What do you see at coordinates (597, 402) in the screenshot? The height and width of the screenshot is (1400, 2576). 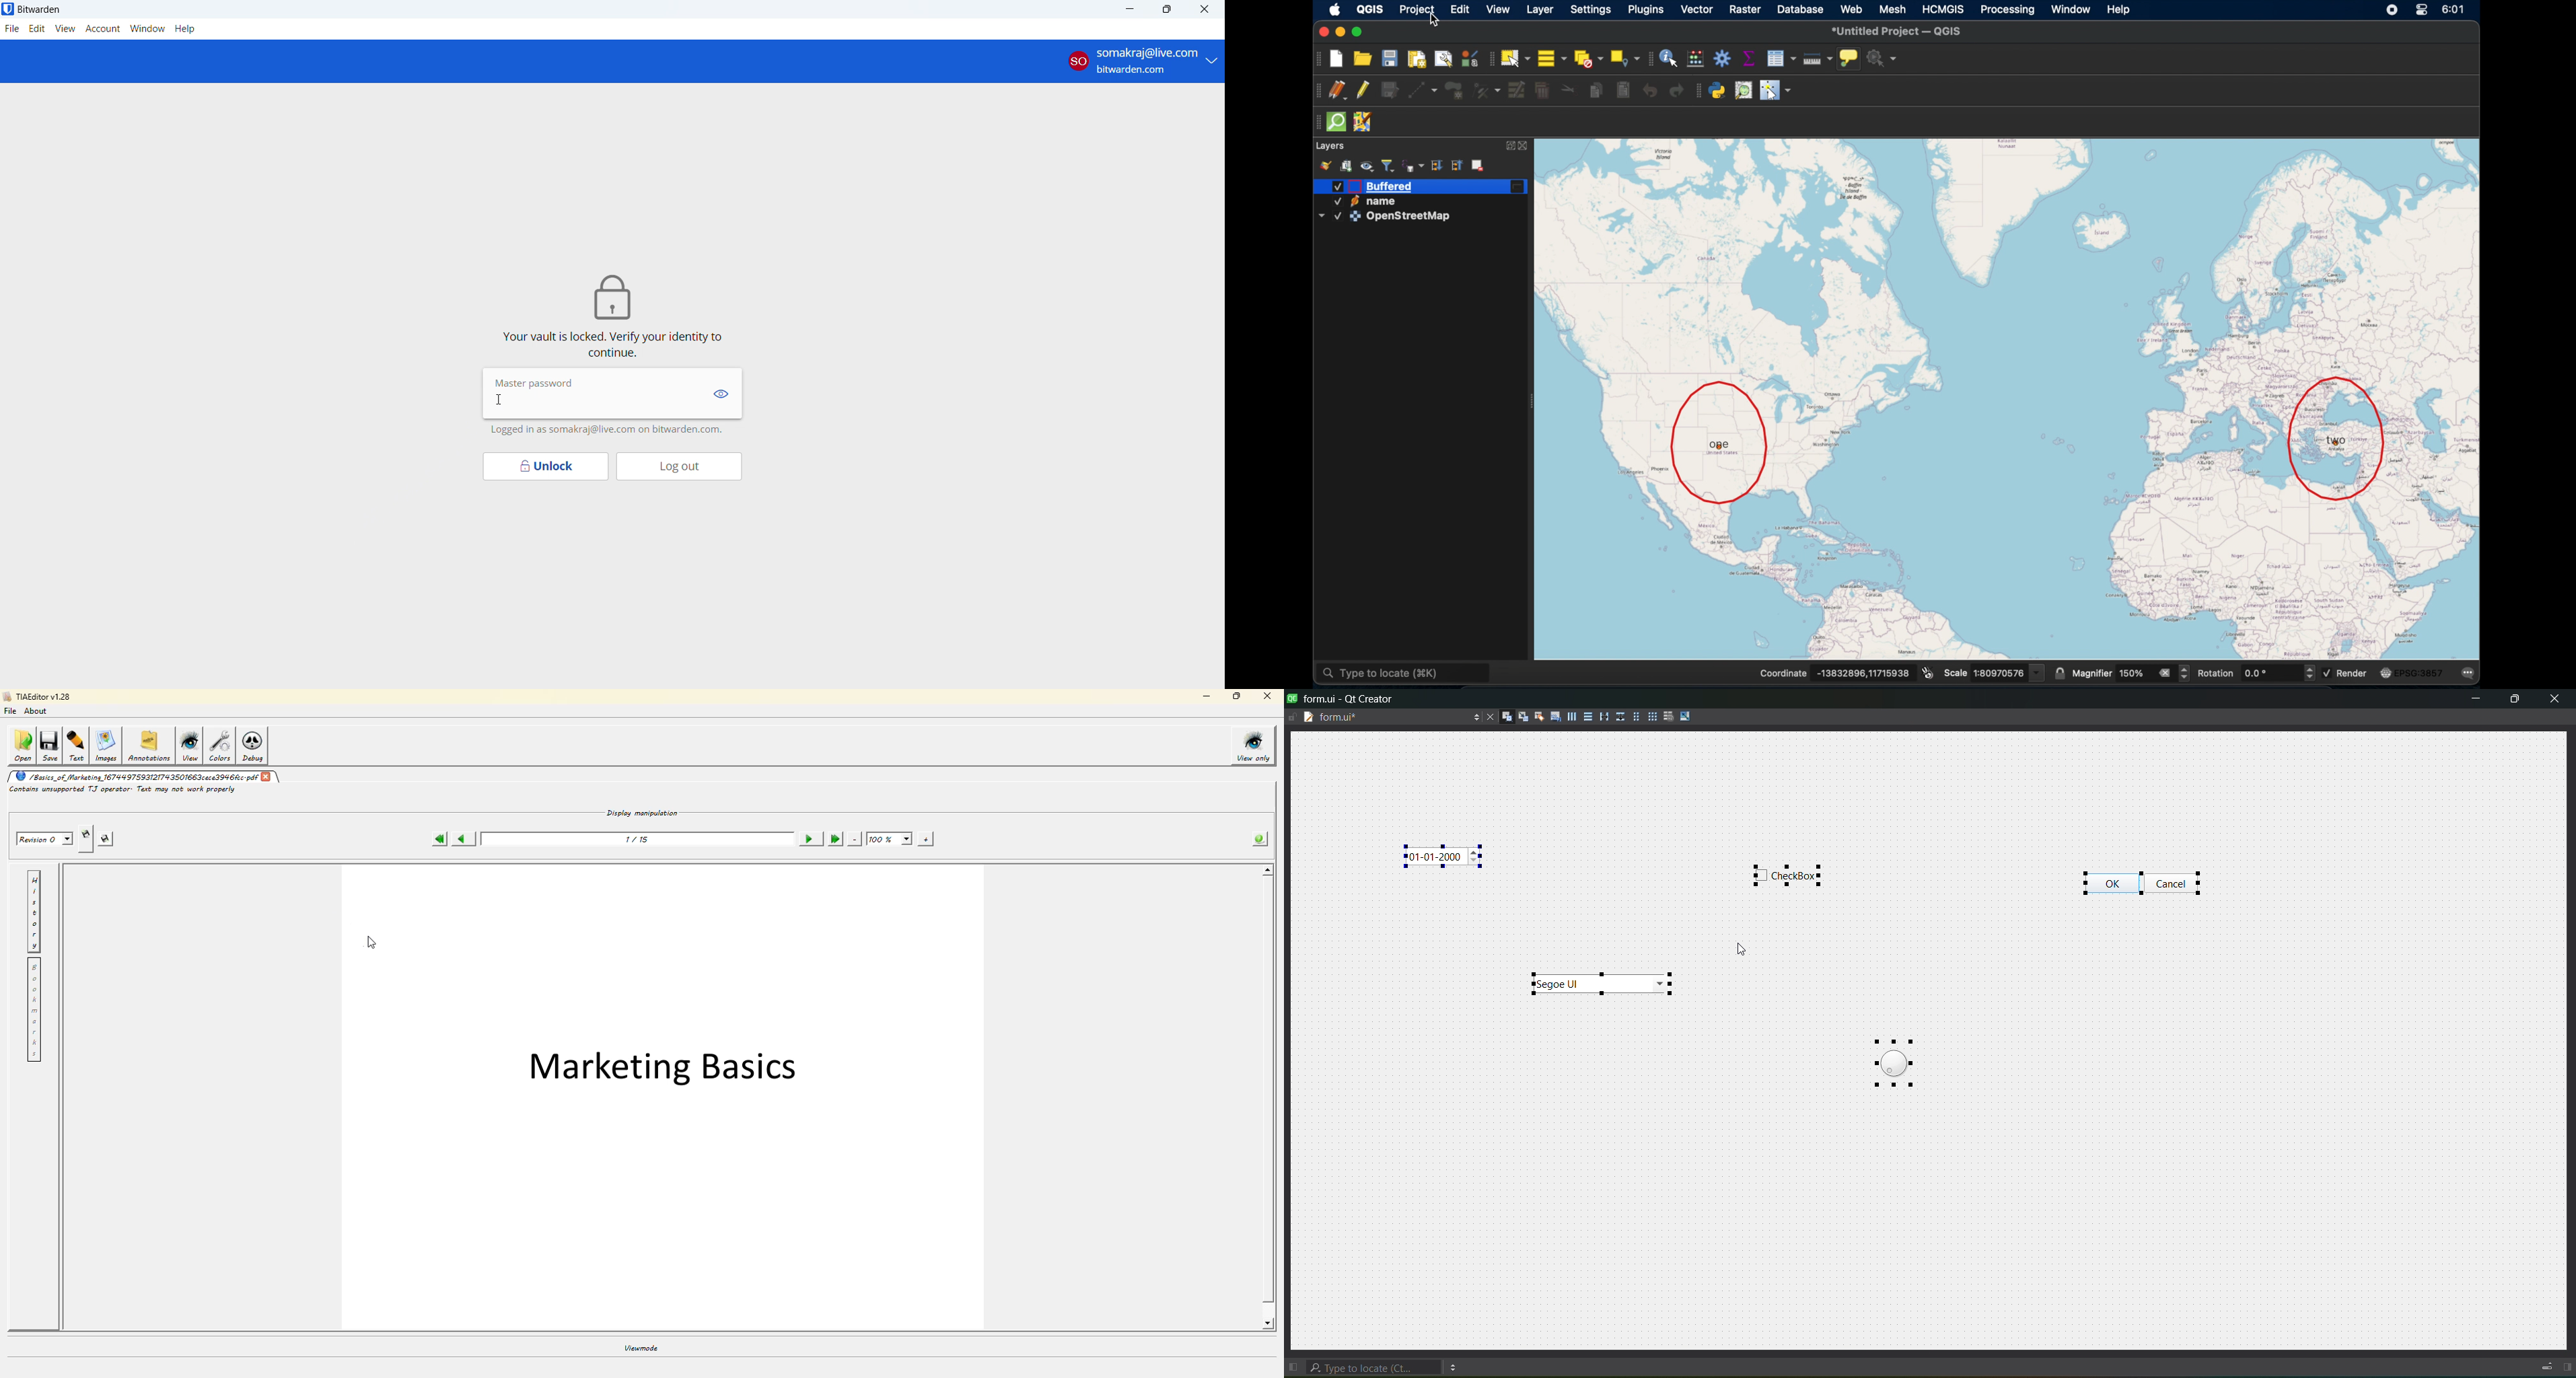 I see `enter master password` at bounding box center [597, 402].